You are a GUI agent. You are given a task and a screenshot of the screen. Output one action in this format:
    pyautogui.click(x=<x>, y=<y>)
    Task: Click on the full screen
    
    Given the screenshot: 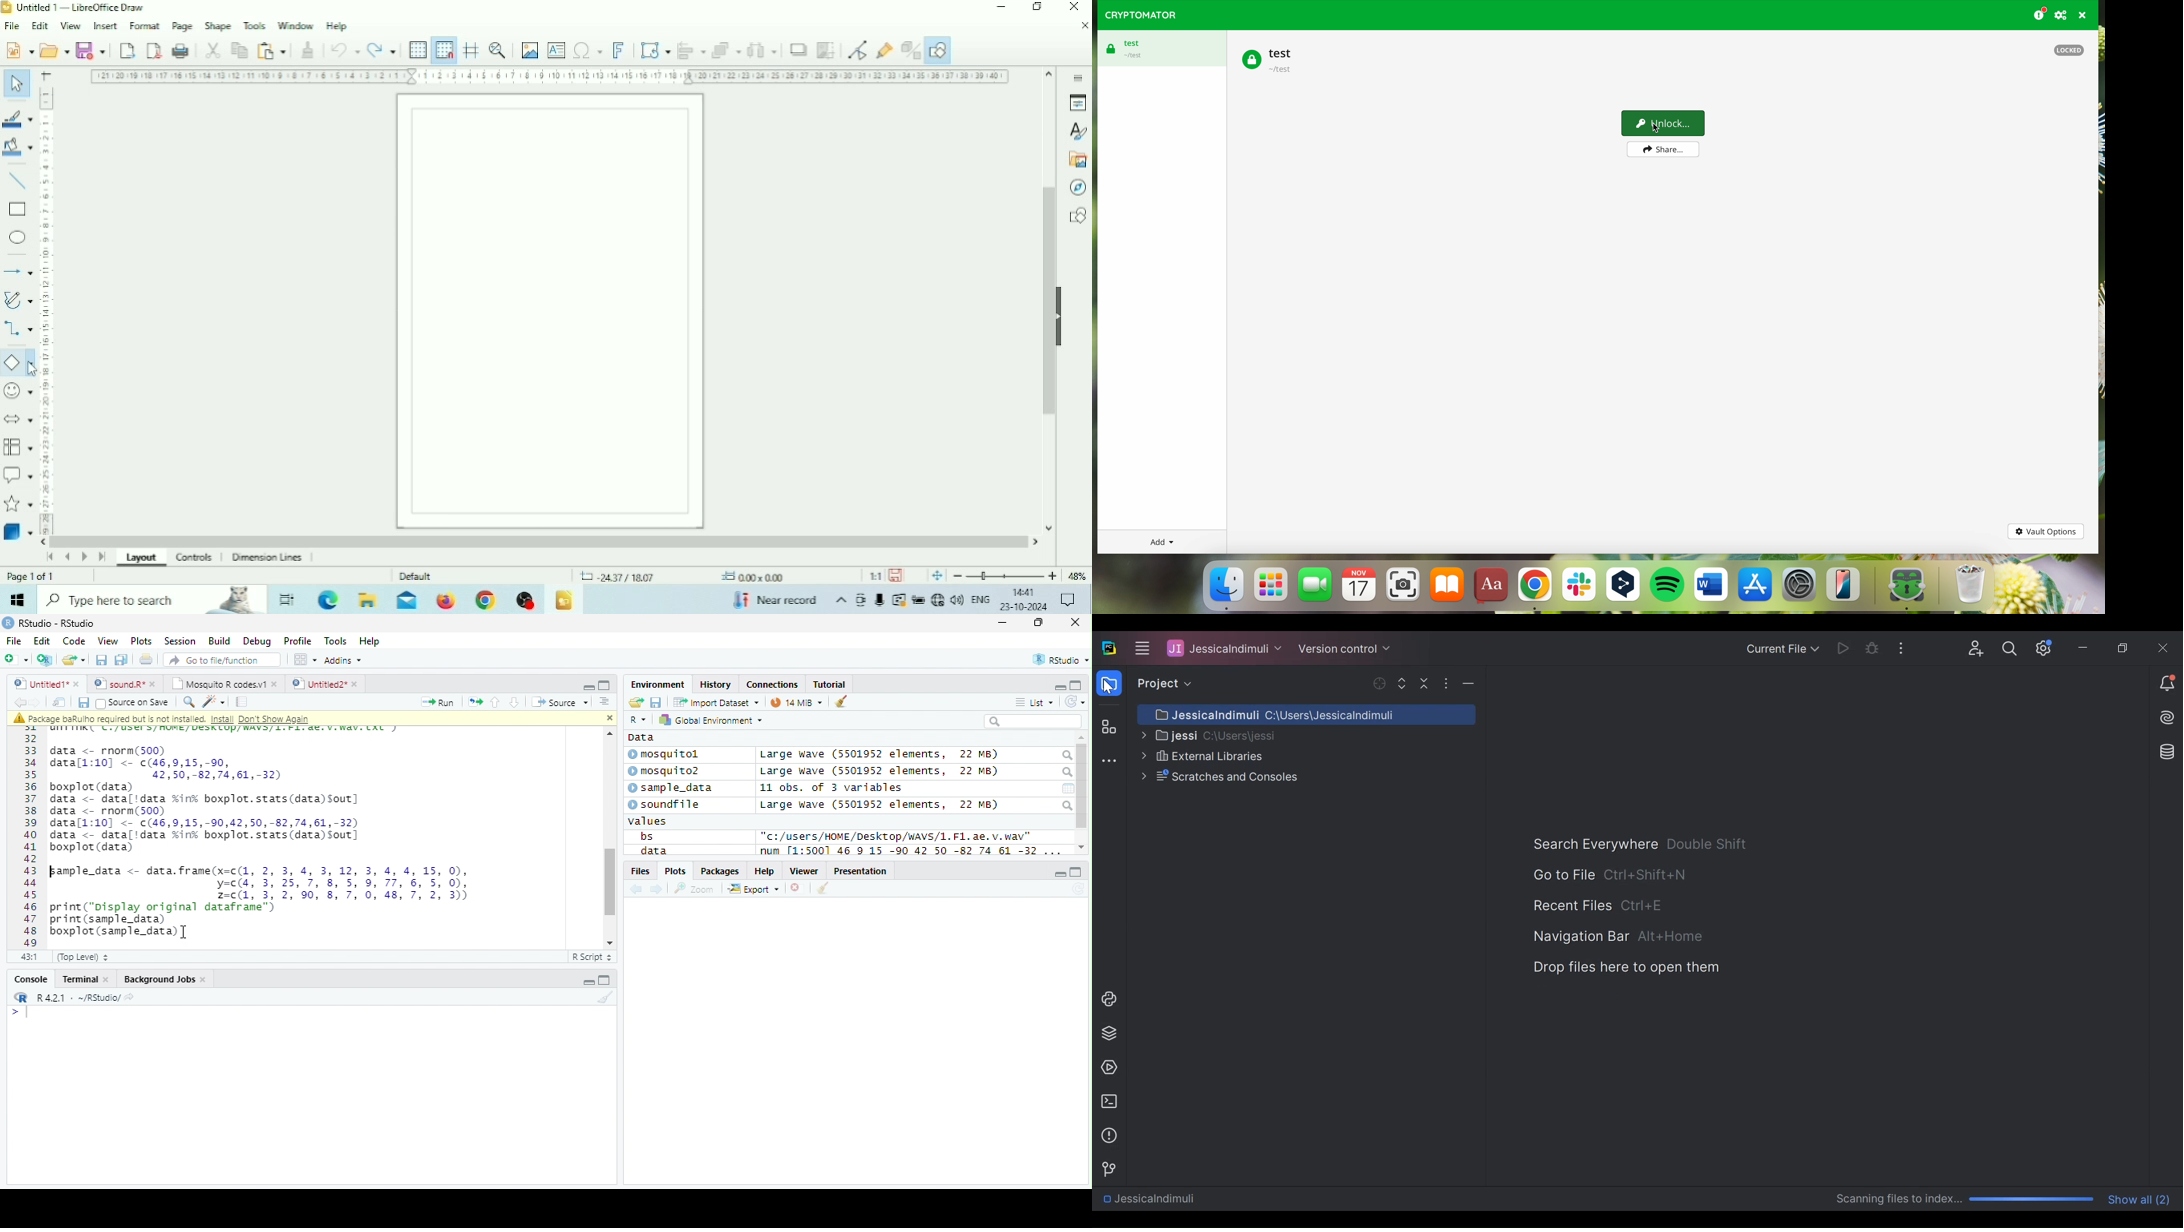 What is the action you would take?
    pyautogui.click(x=1077, y=872)
    